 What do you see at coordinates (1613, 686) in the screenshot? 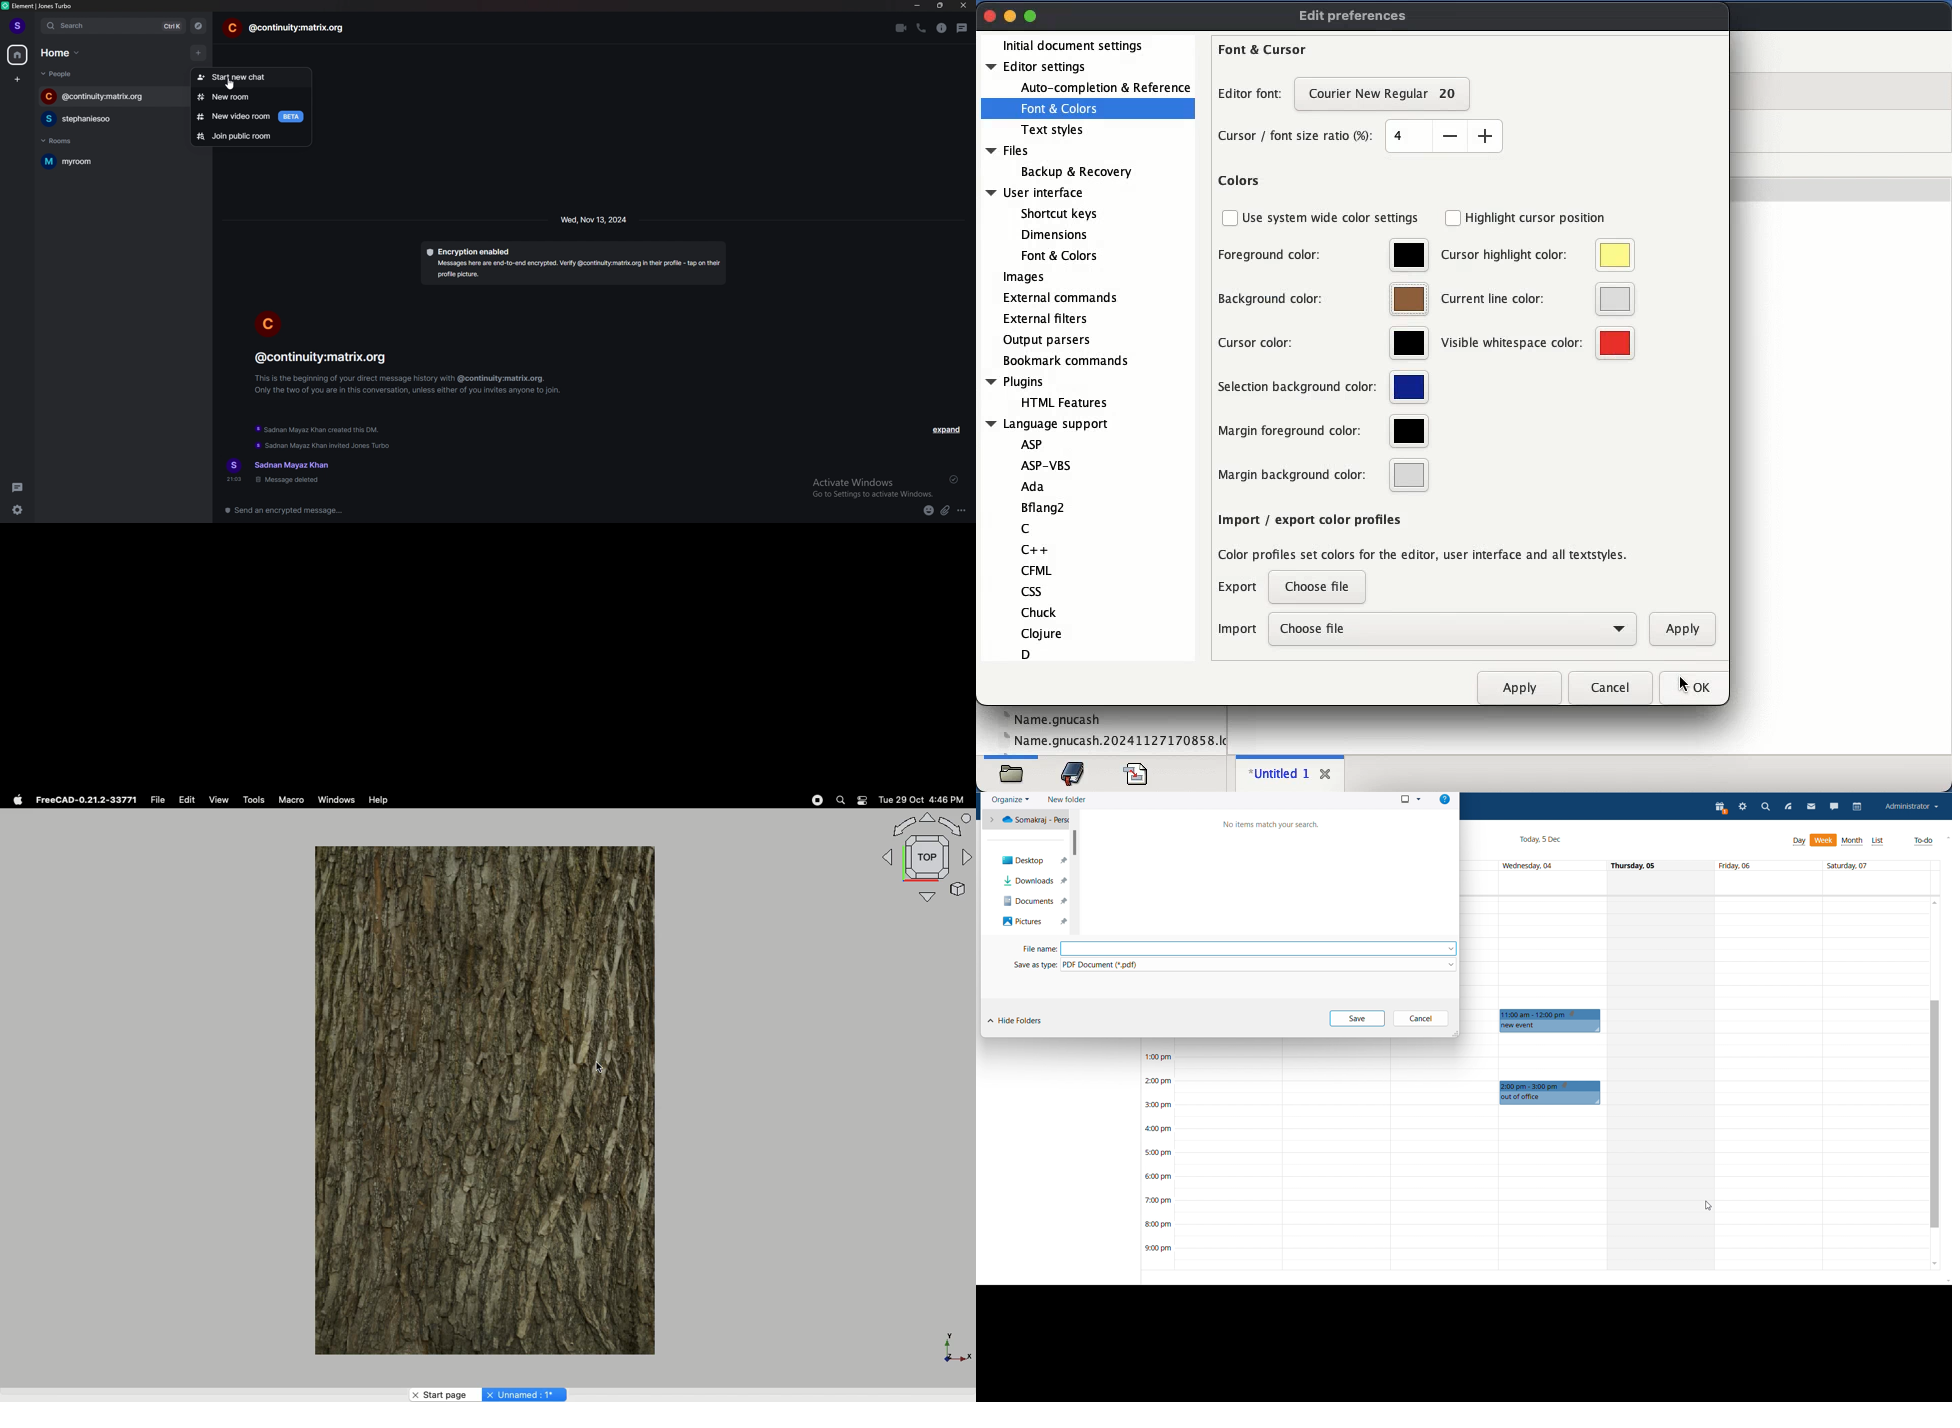
I see `cancel` at bounding box center [1613, 686].